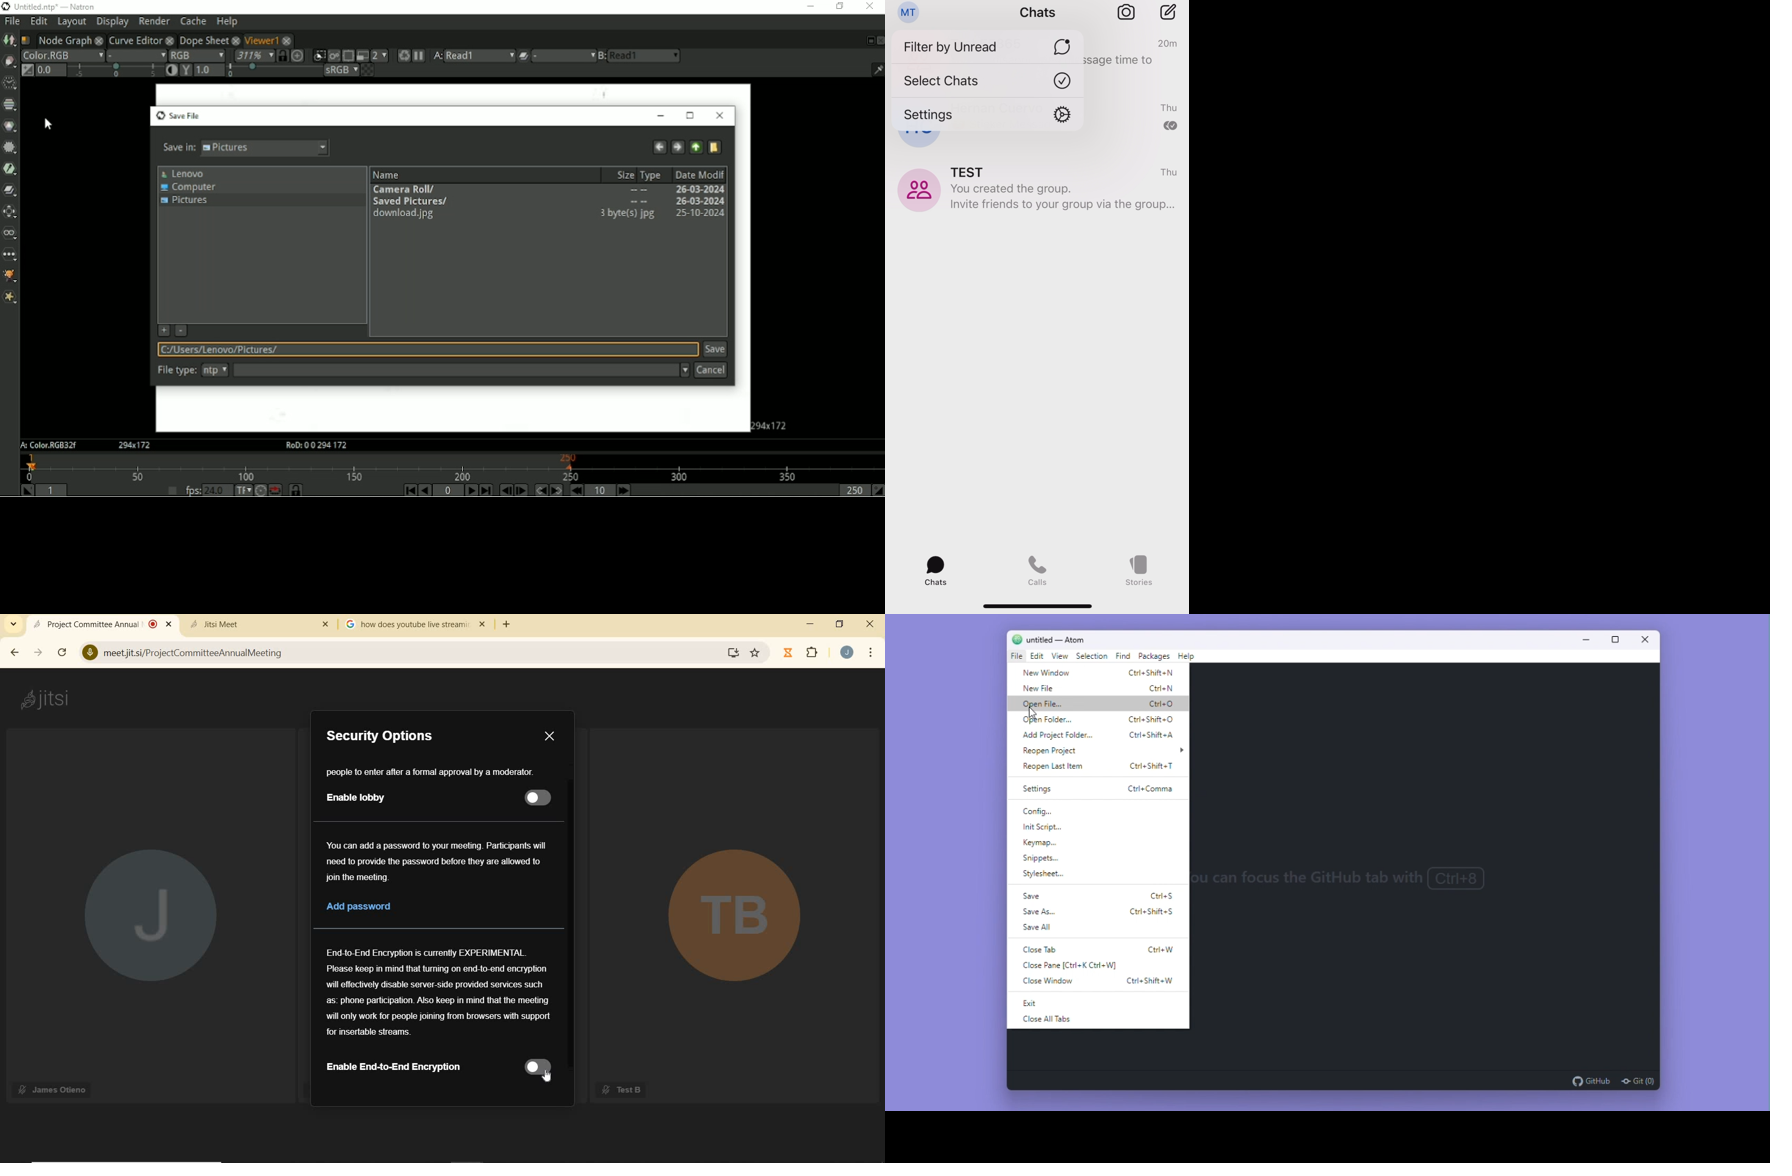  What do you see at coordinates (153, 914) in the screenshot?
I see `J` at bounding box center [153, 914].